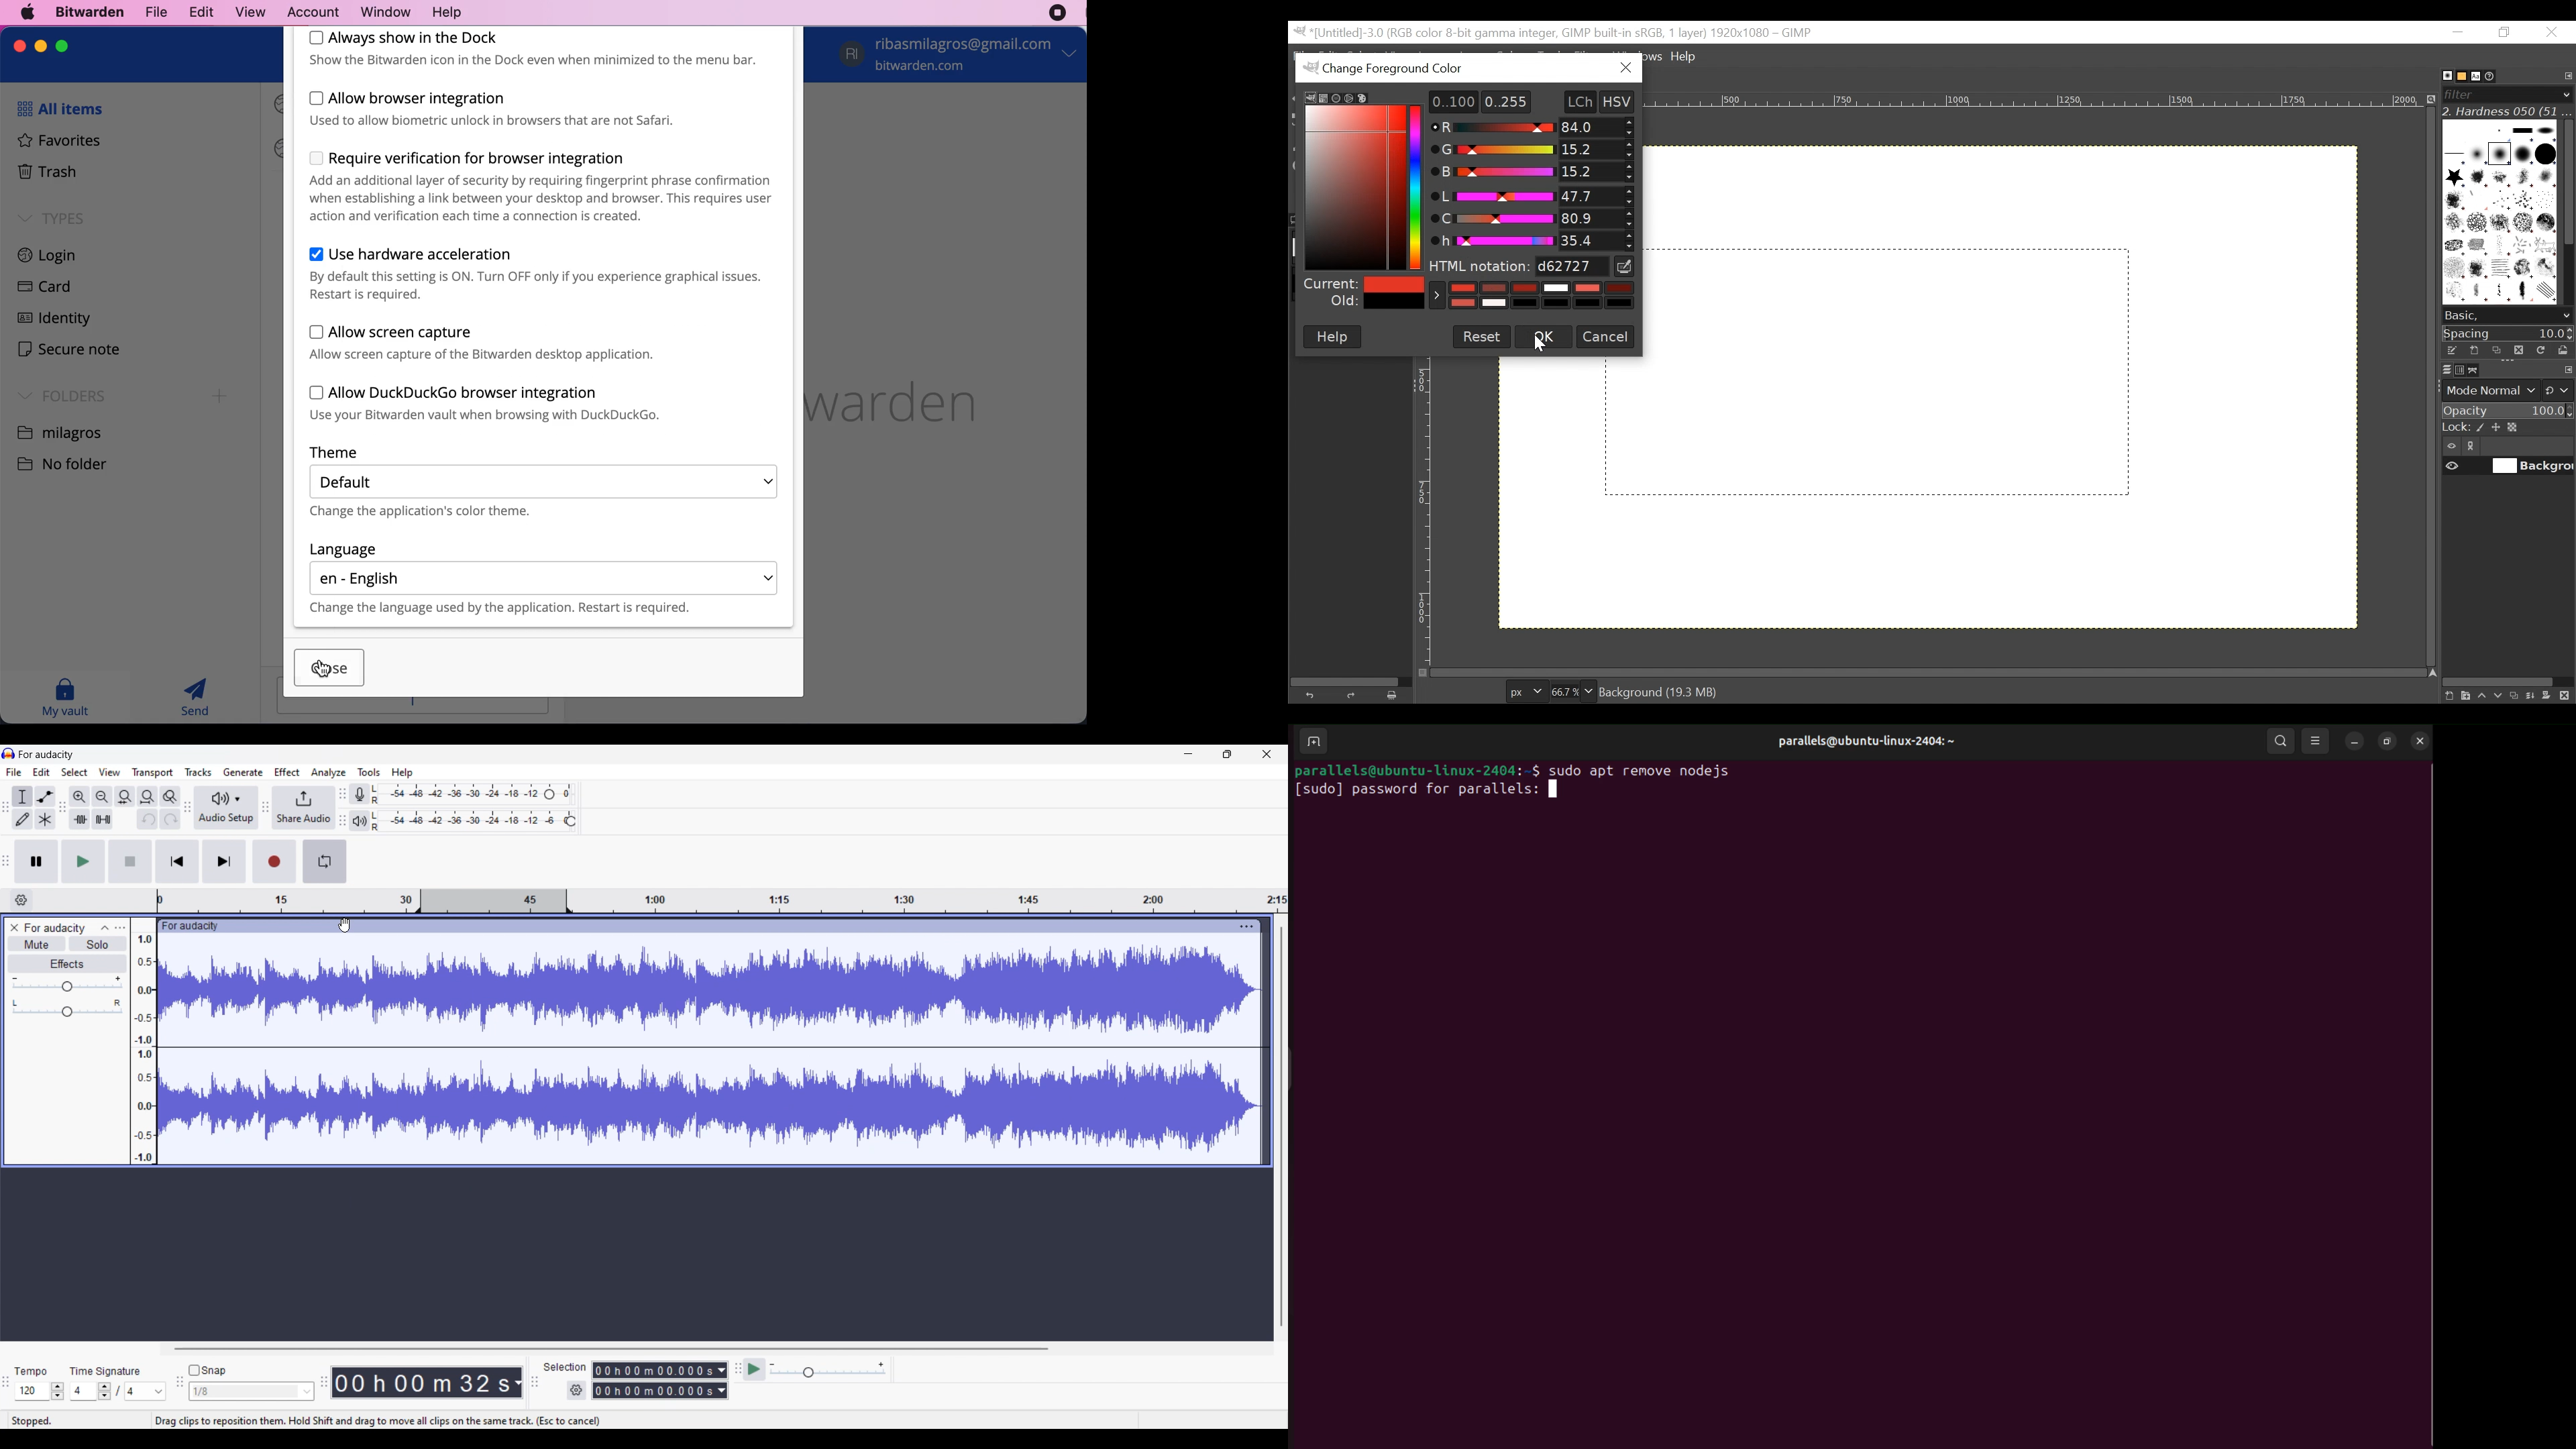 This screenshot has width=2576, height=1456. I want to click on Timeline options, so click(23, 900).